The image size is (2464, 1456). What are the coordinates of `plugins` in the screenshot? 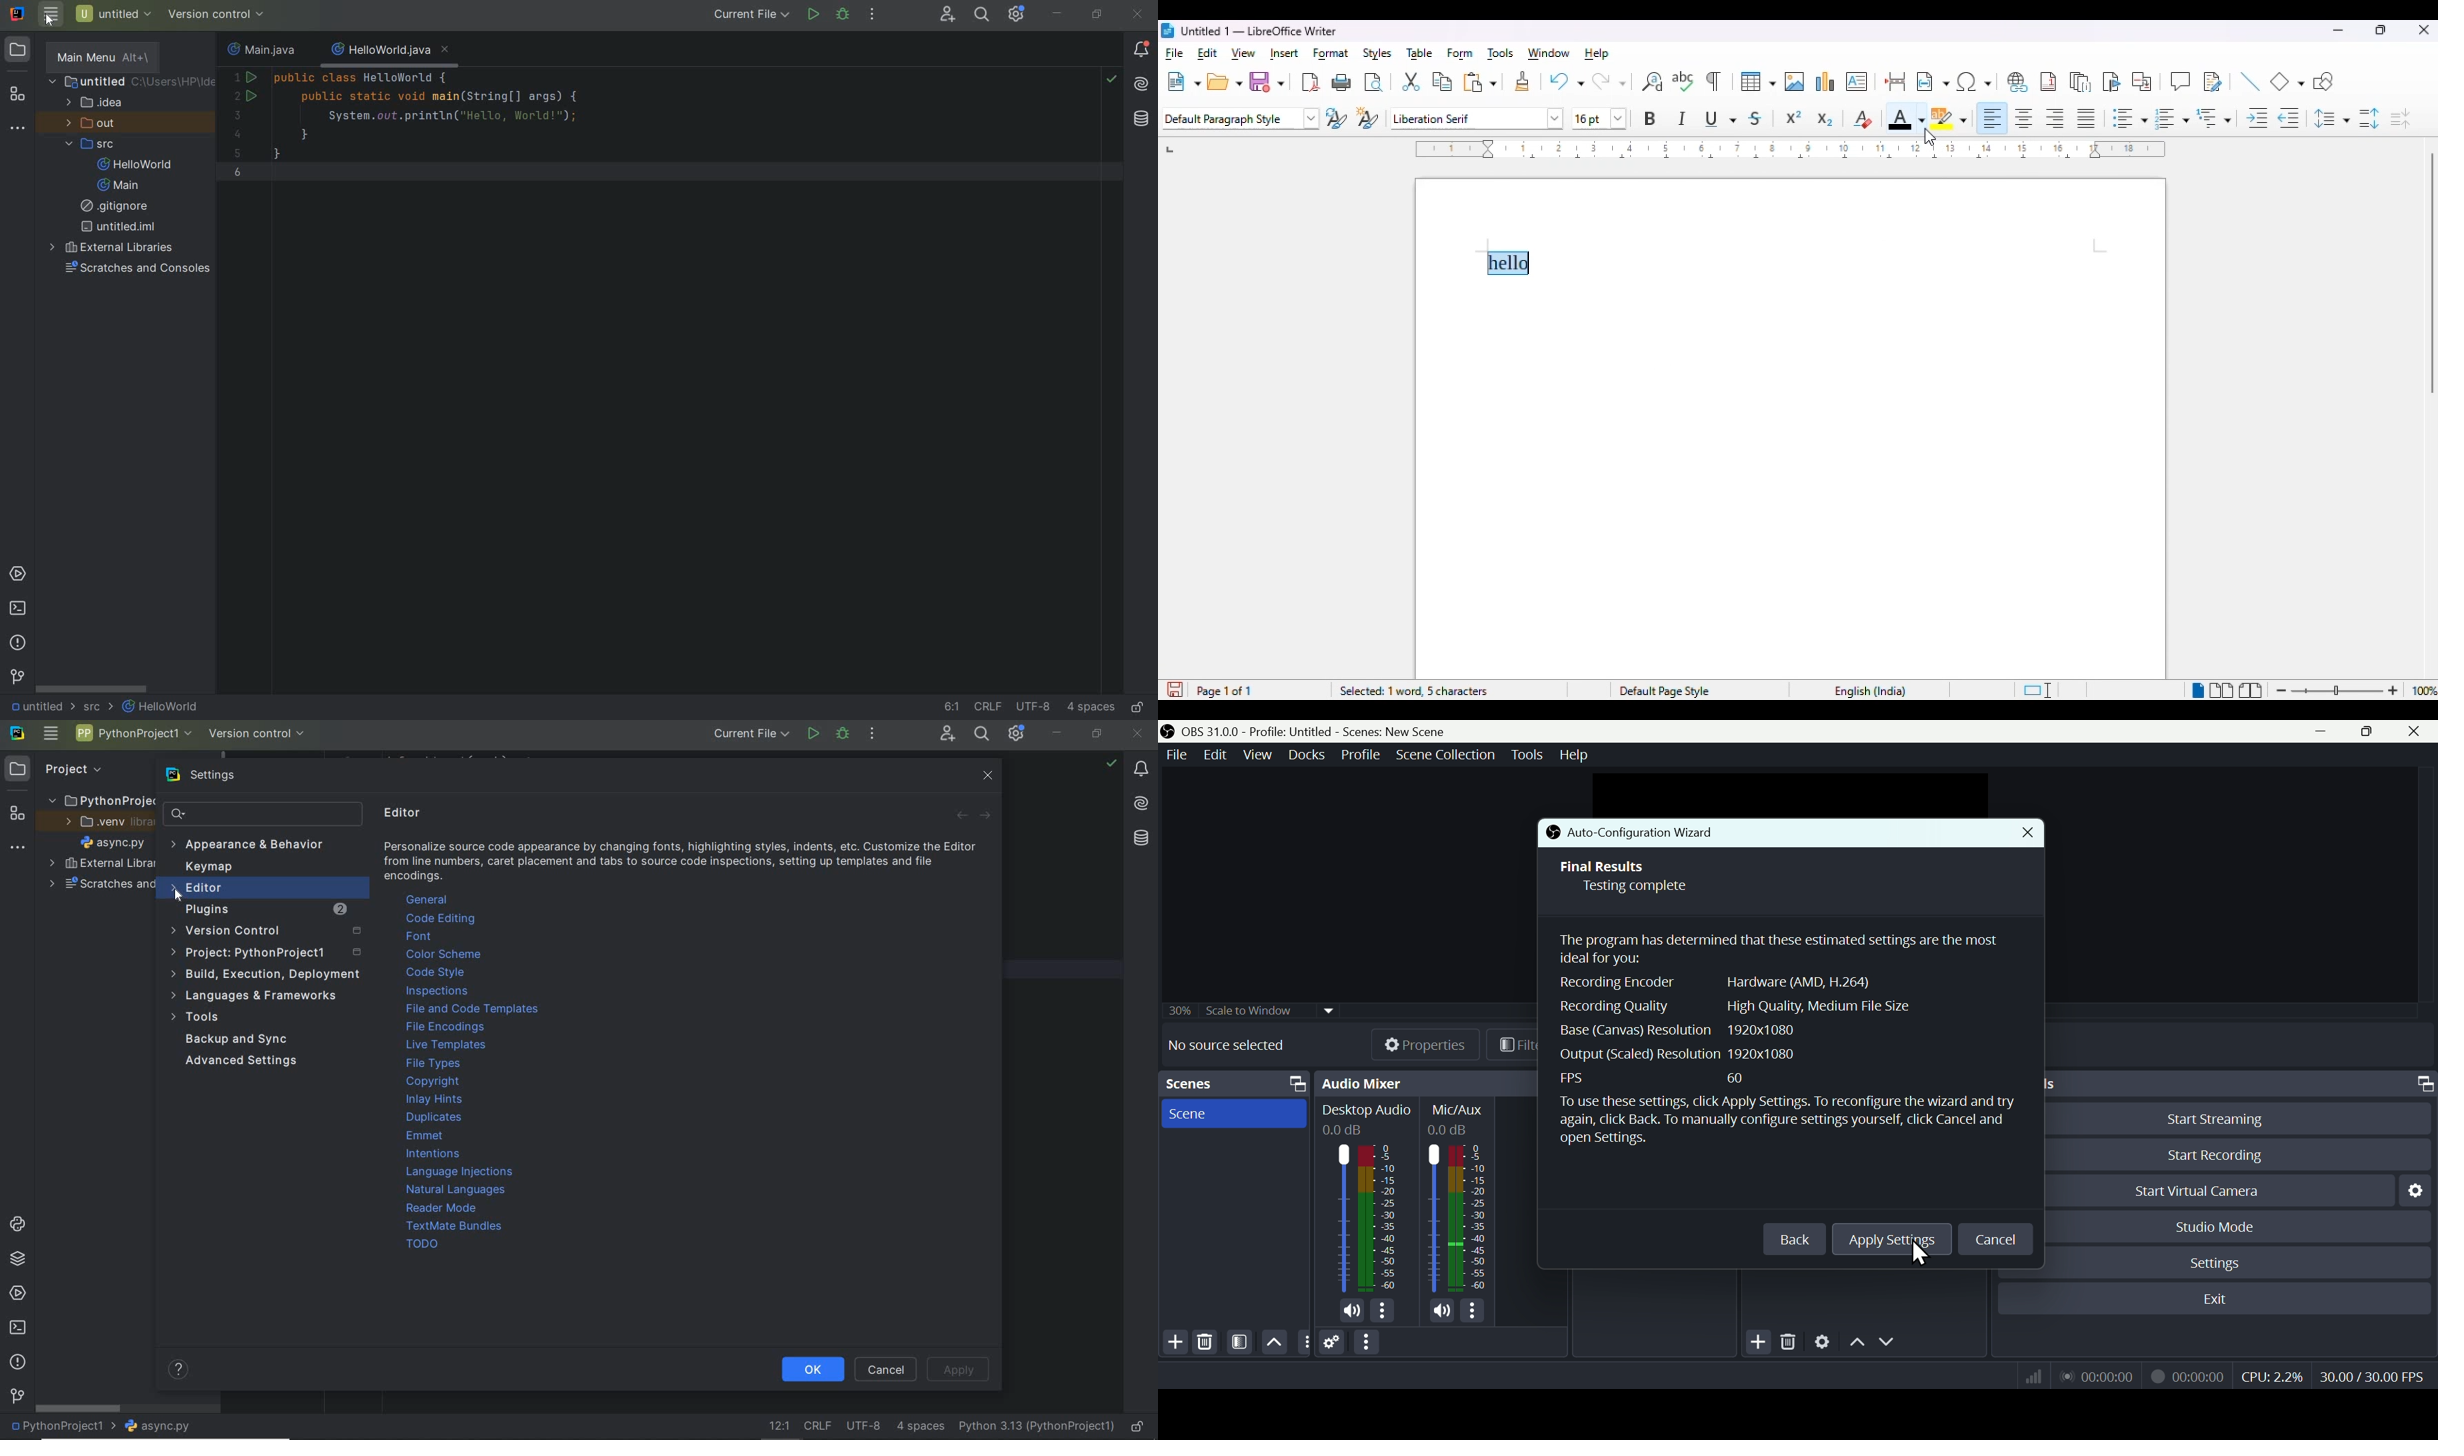 It's located at (262, 909).